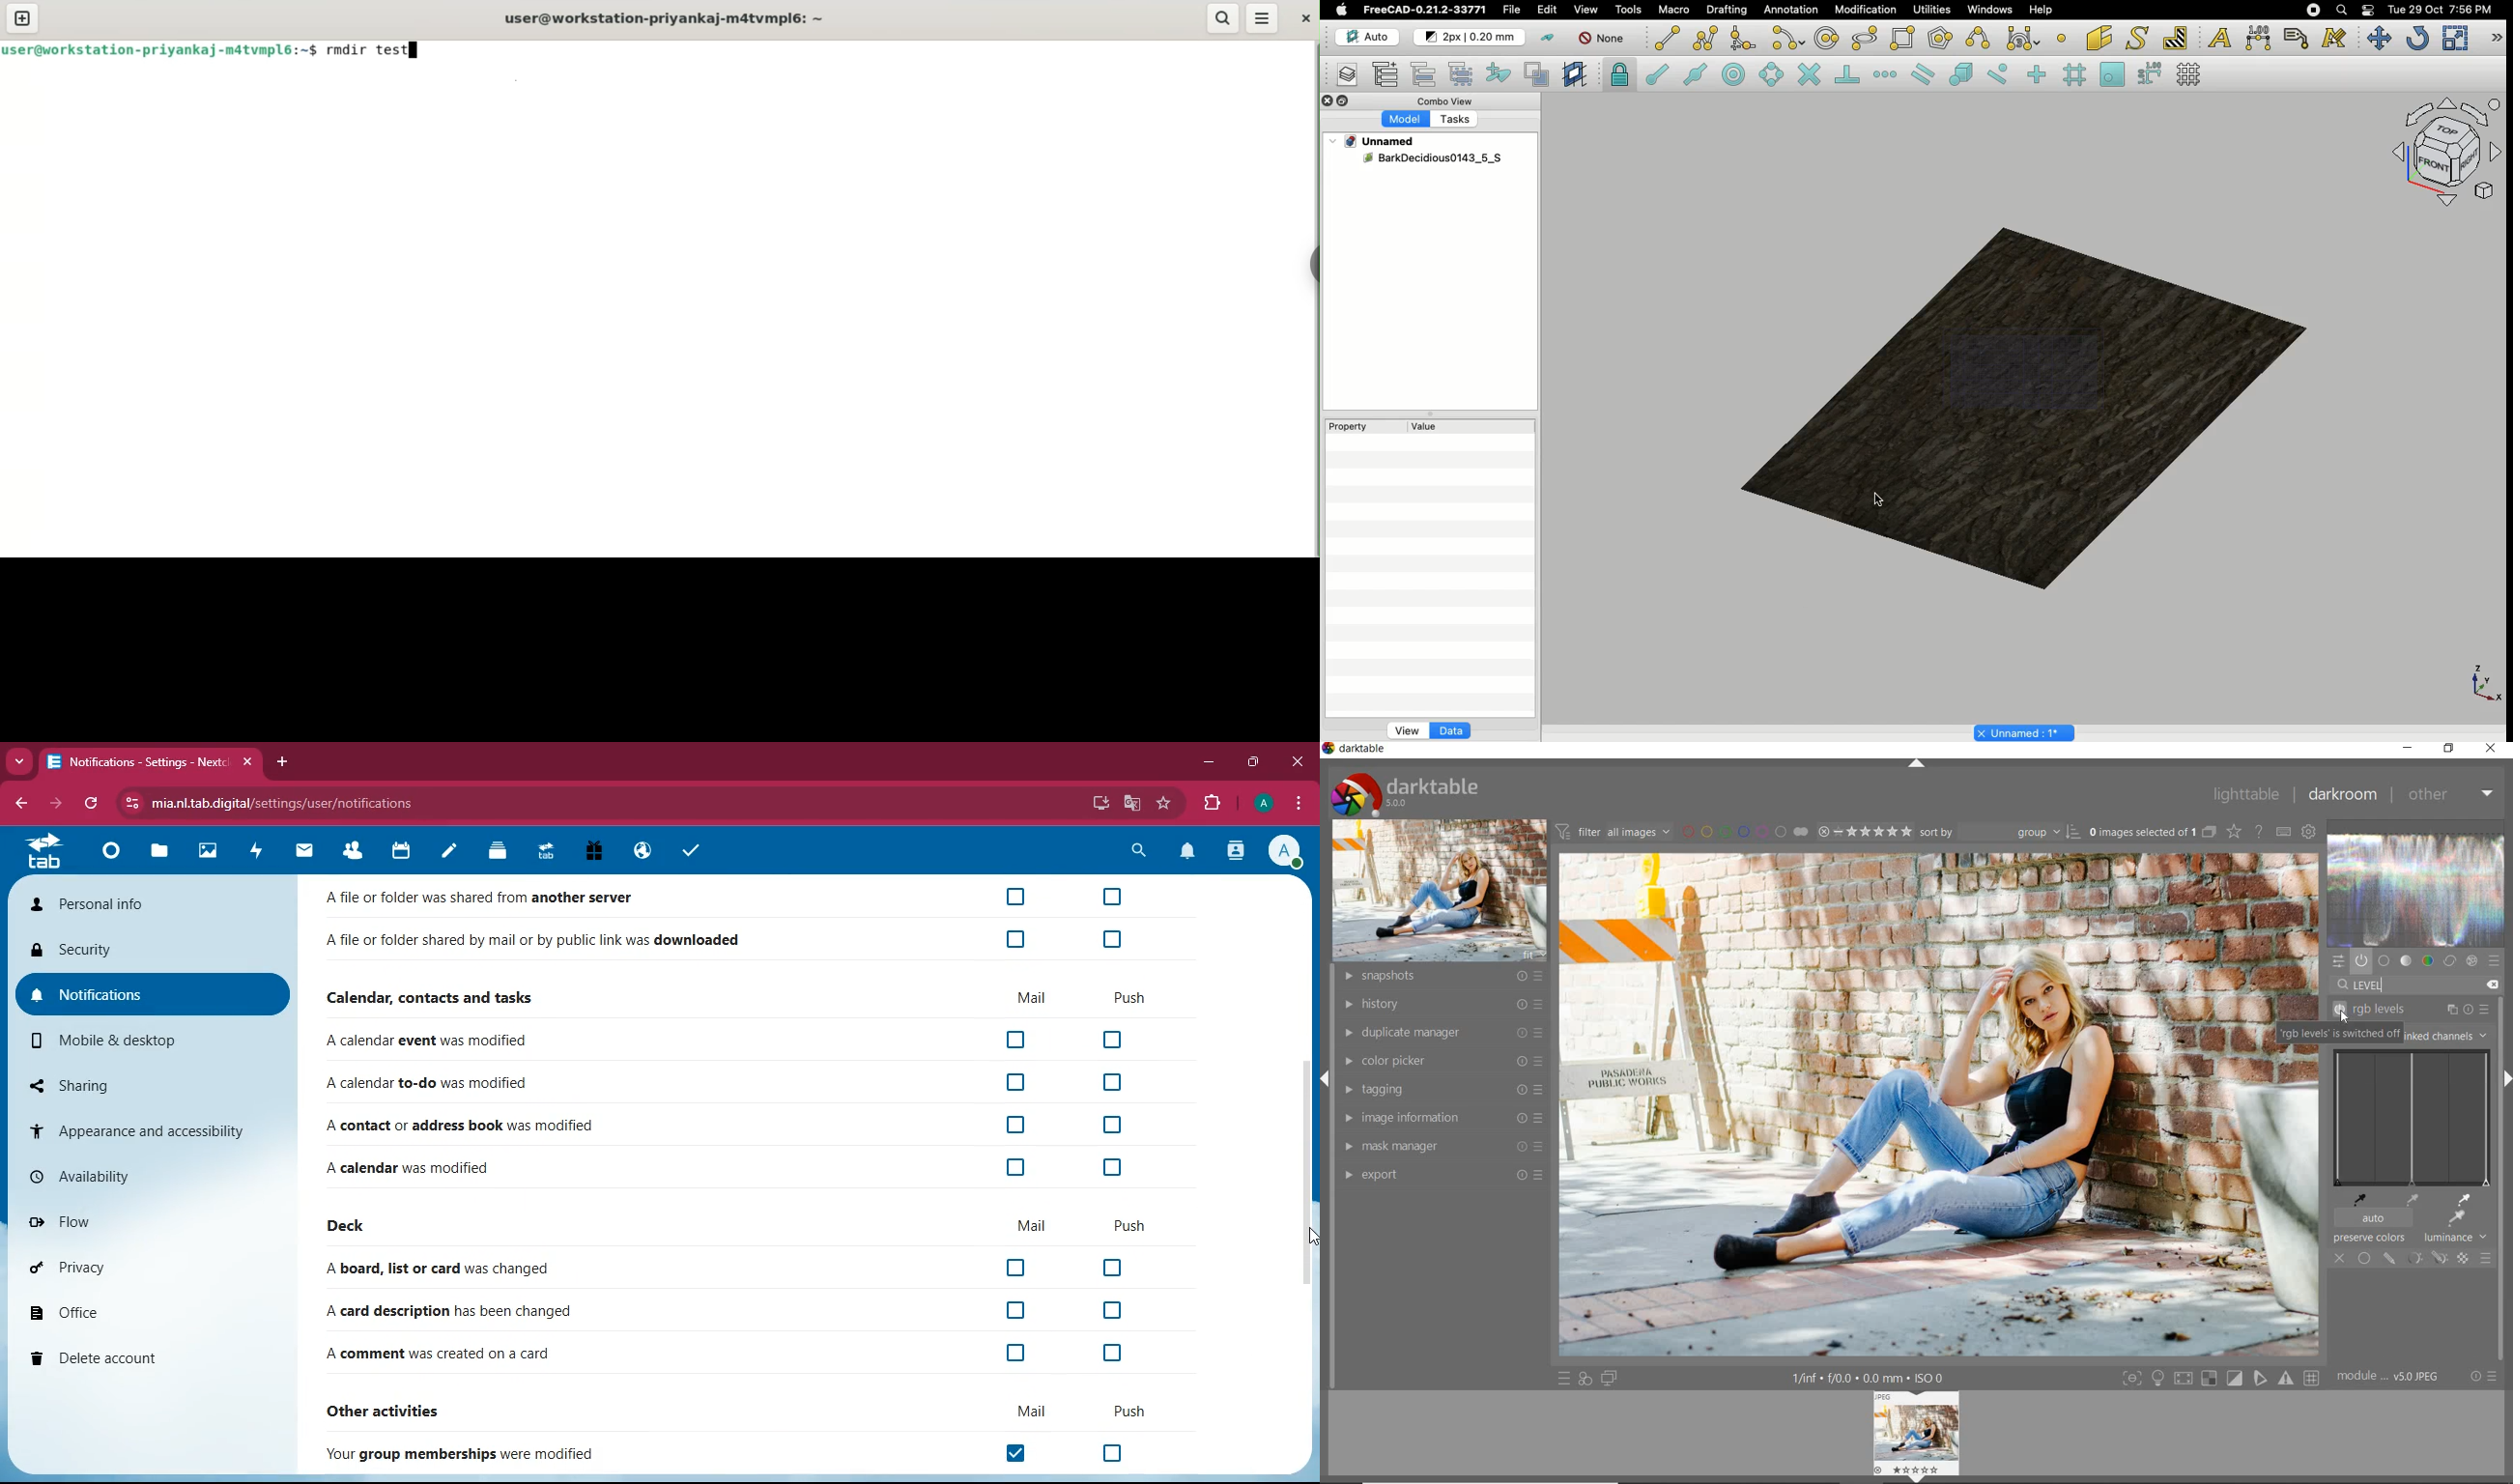 The height and width of the screenshot is (1484, 2520). Describe the element at coordinates (152, 1129) in the screenshot. I see `appearance and accessibility` at that location.